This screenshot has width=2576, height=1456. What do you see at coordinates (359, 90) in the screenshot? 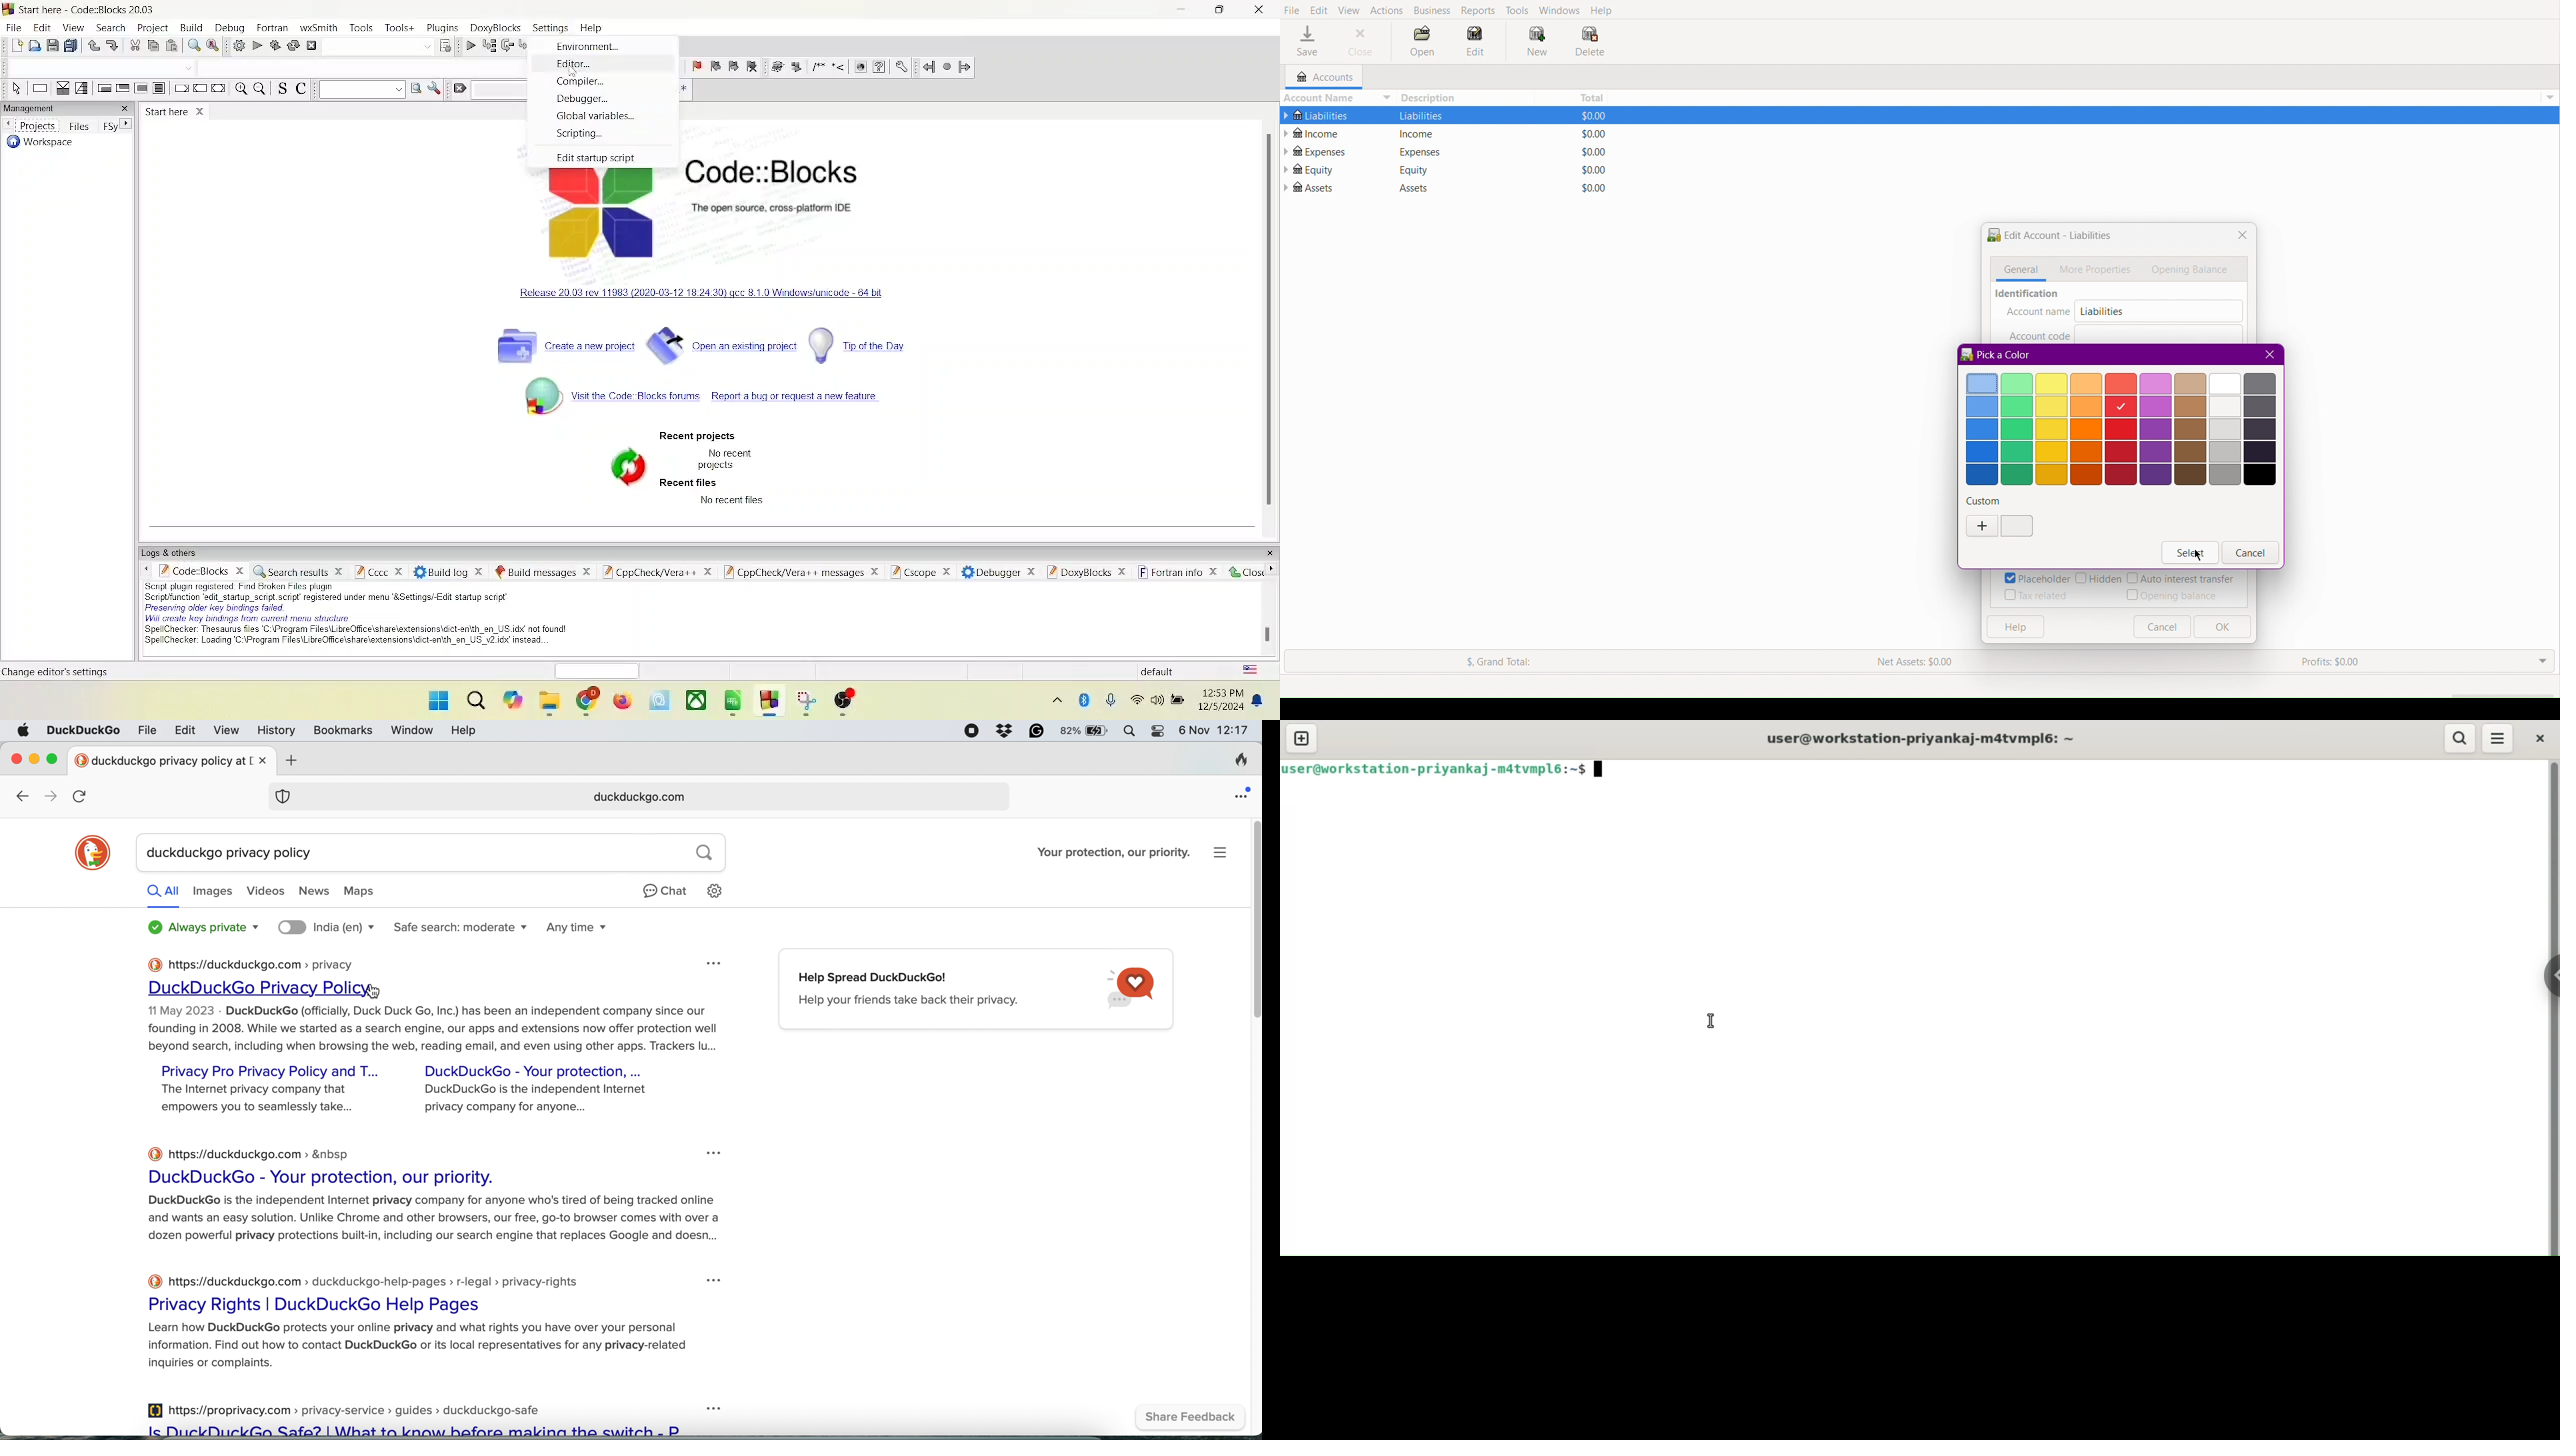
I see `text search` at bounding box center [359, 90].